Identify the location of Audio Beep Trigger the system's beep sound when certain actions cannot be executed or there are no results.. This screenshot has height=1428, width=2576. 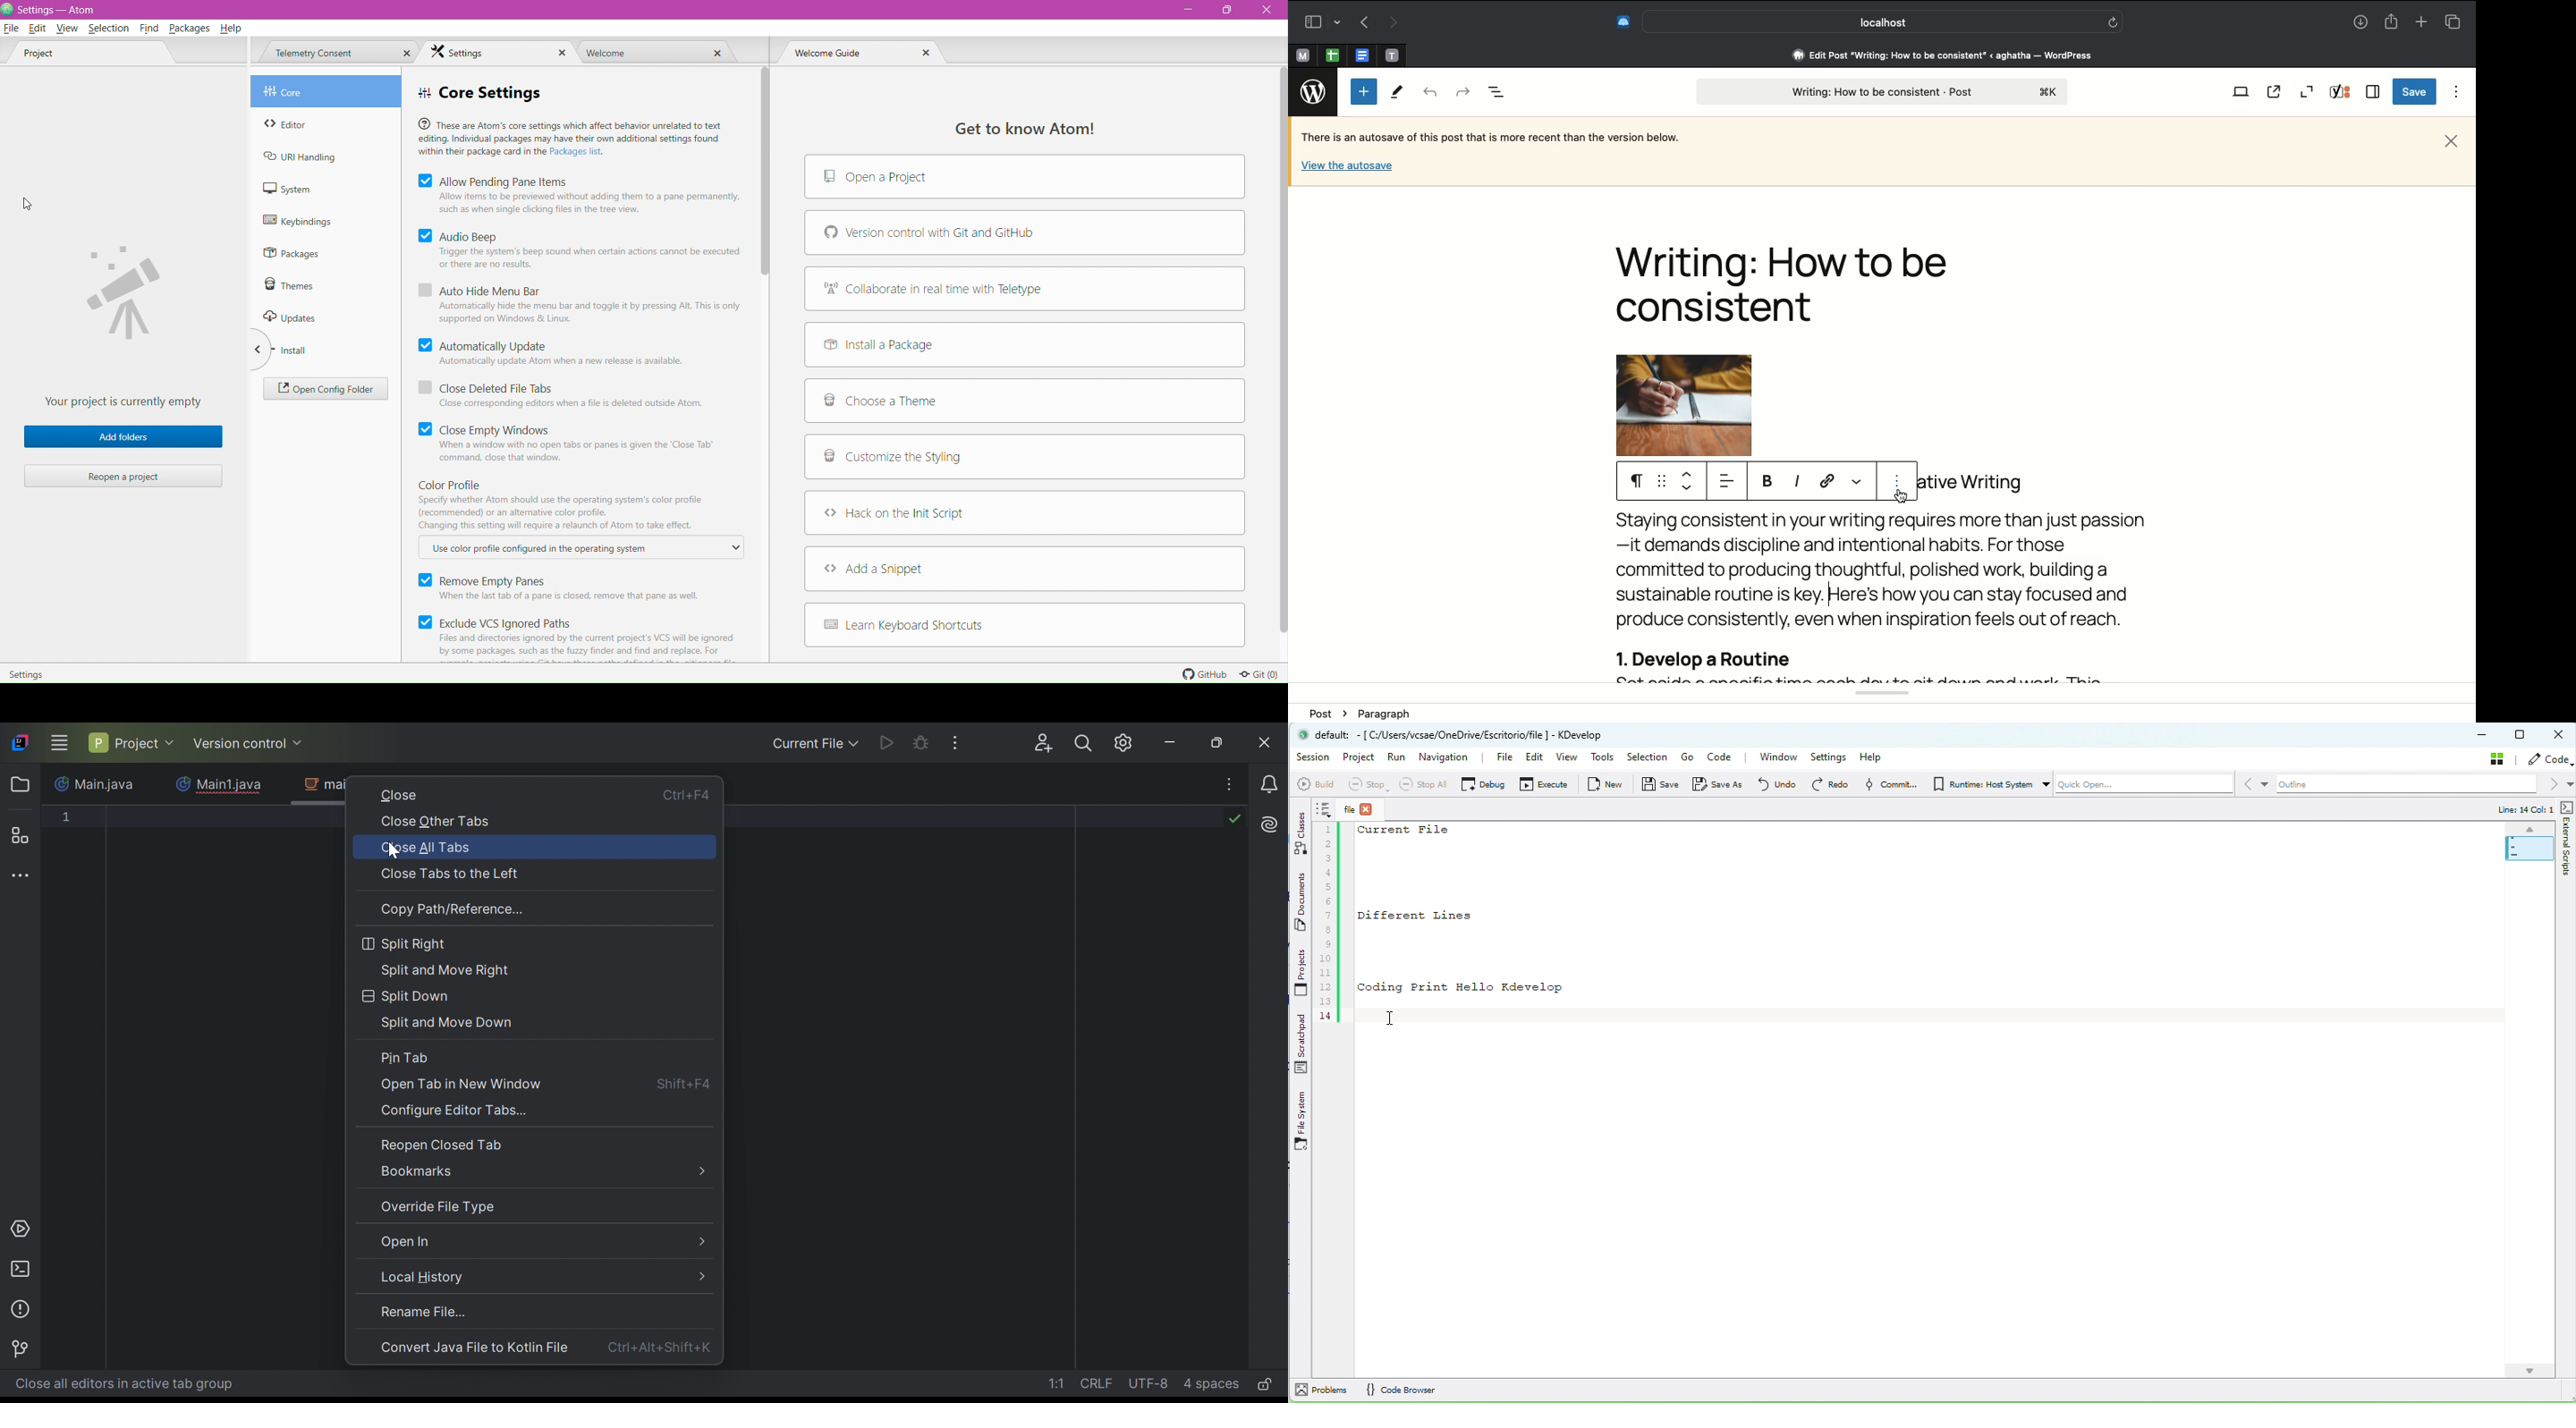
(582, 252).